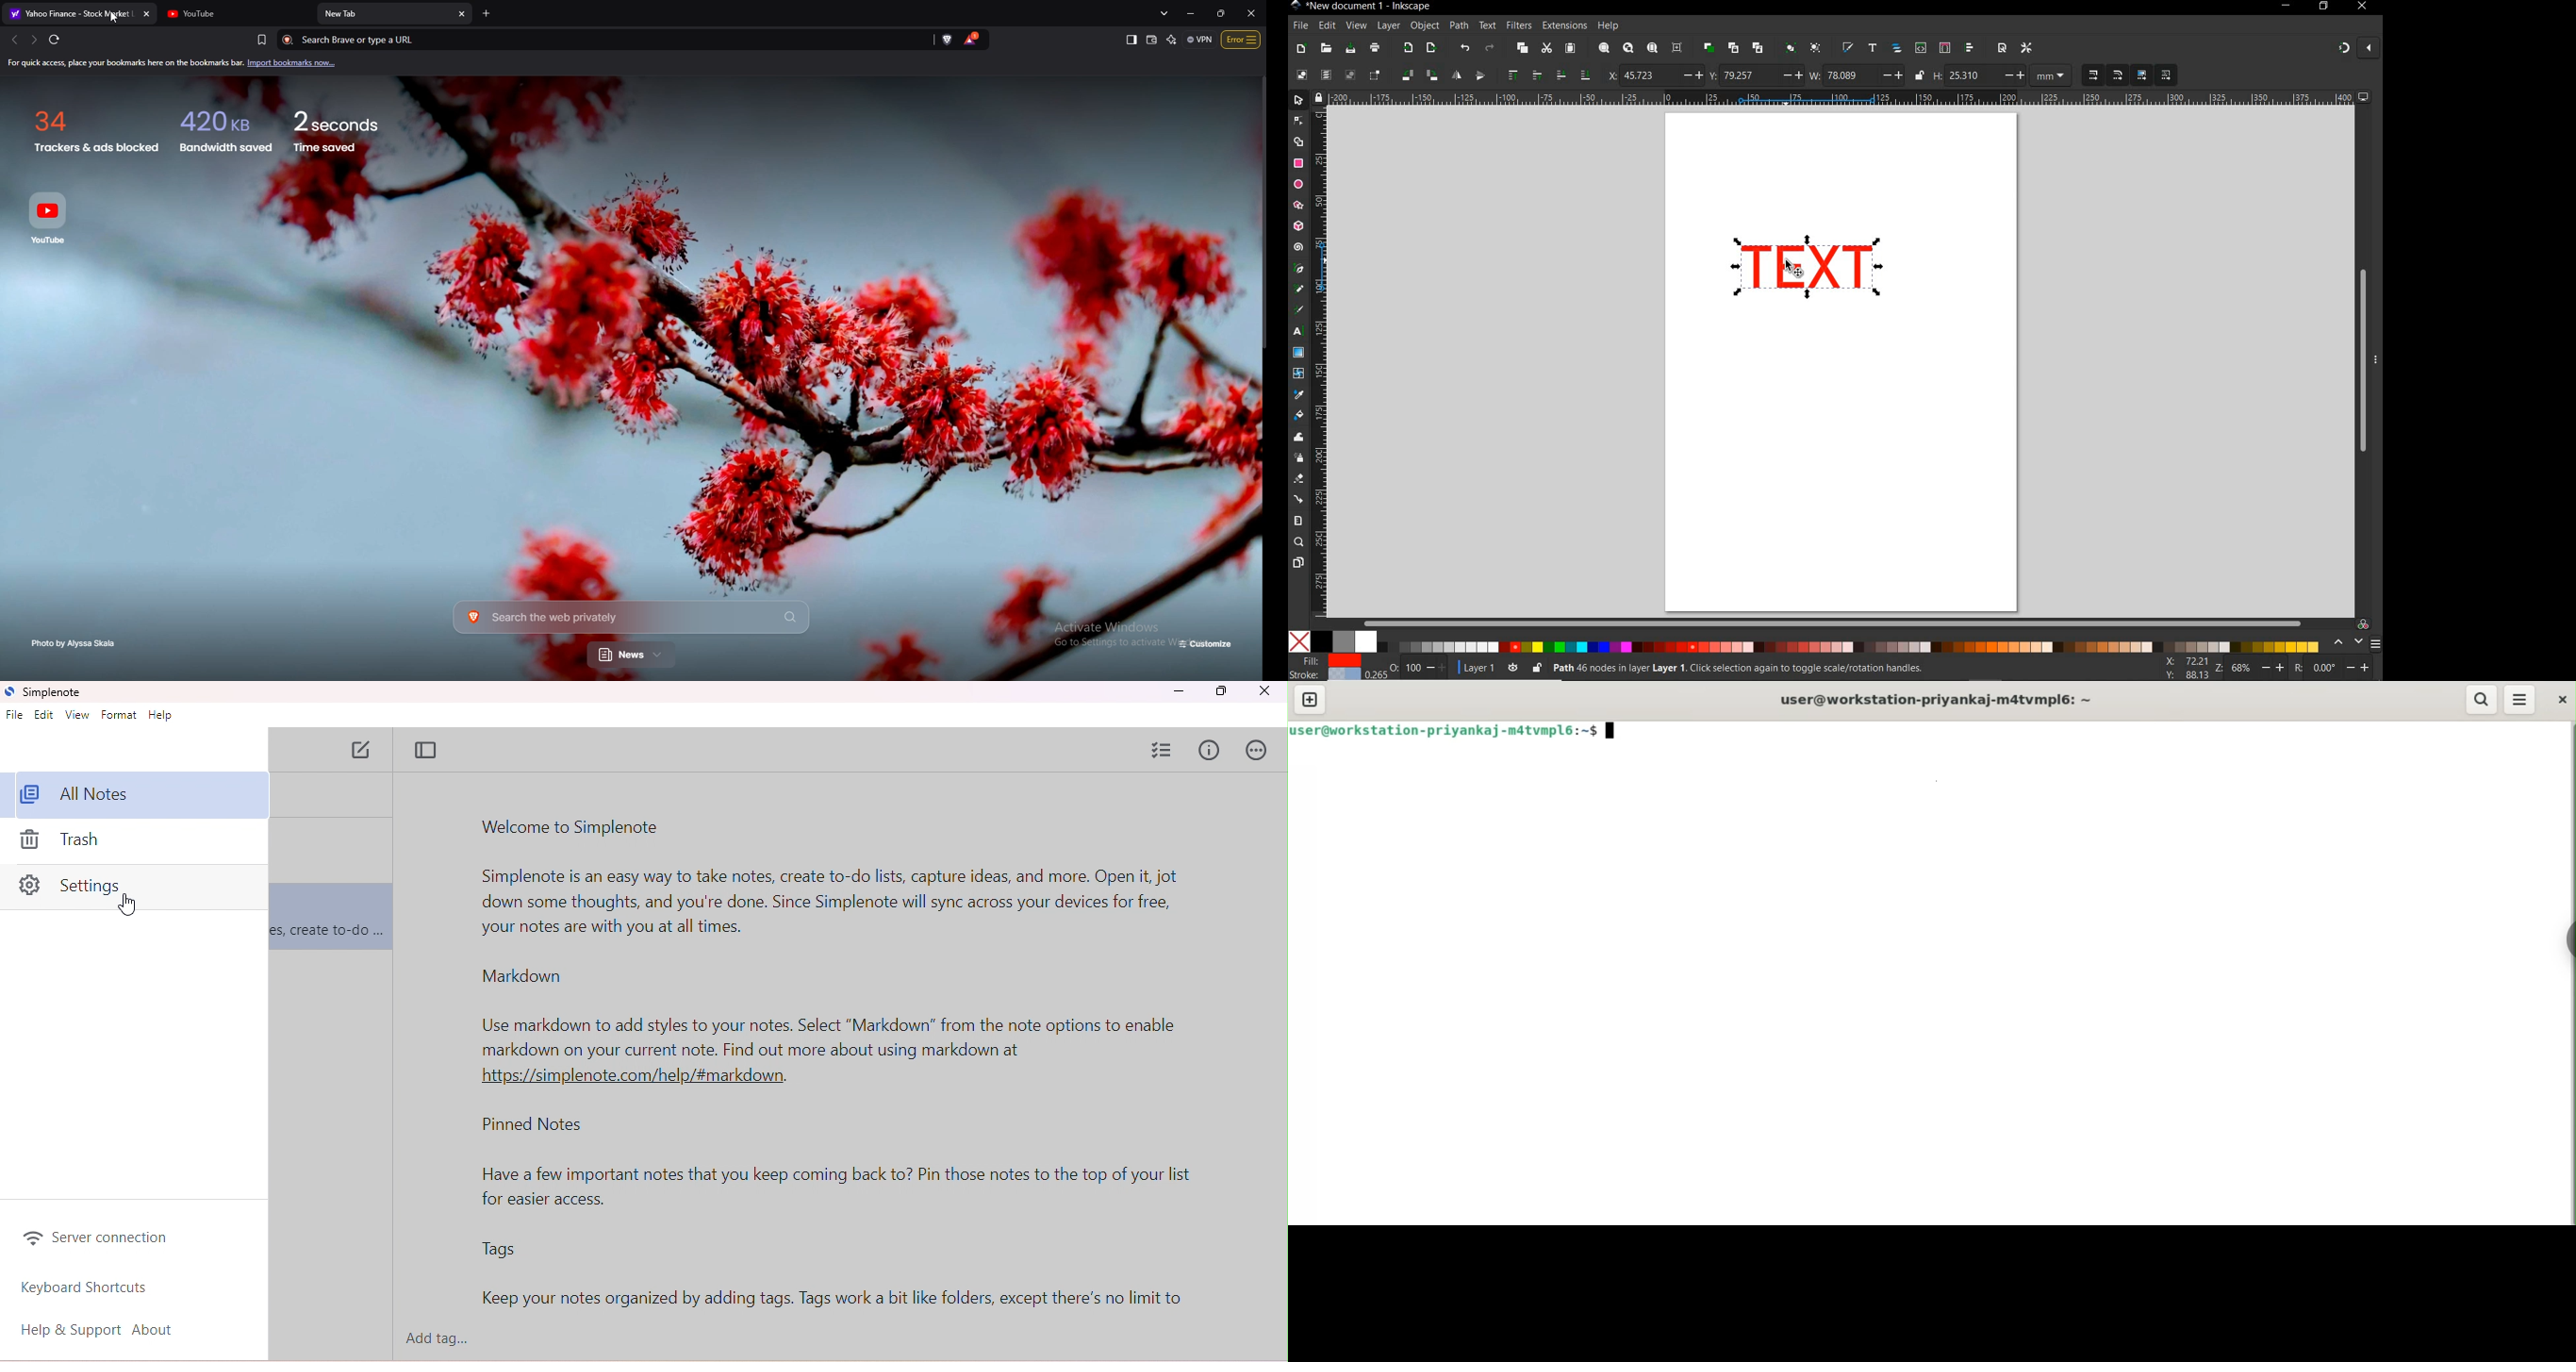  What do you see at coordinates (537, 1127) in the screenshot?
I see `pinned notes` at bounding box center [537, 1127].